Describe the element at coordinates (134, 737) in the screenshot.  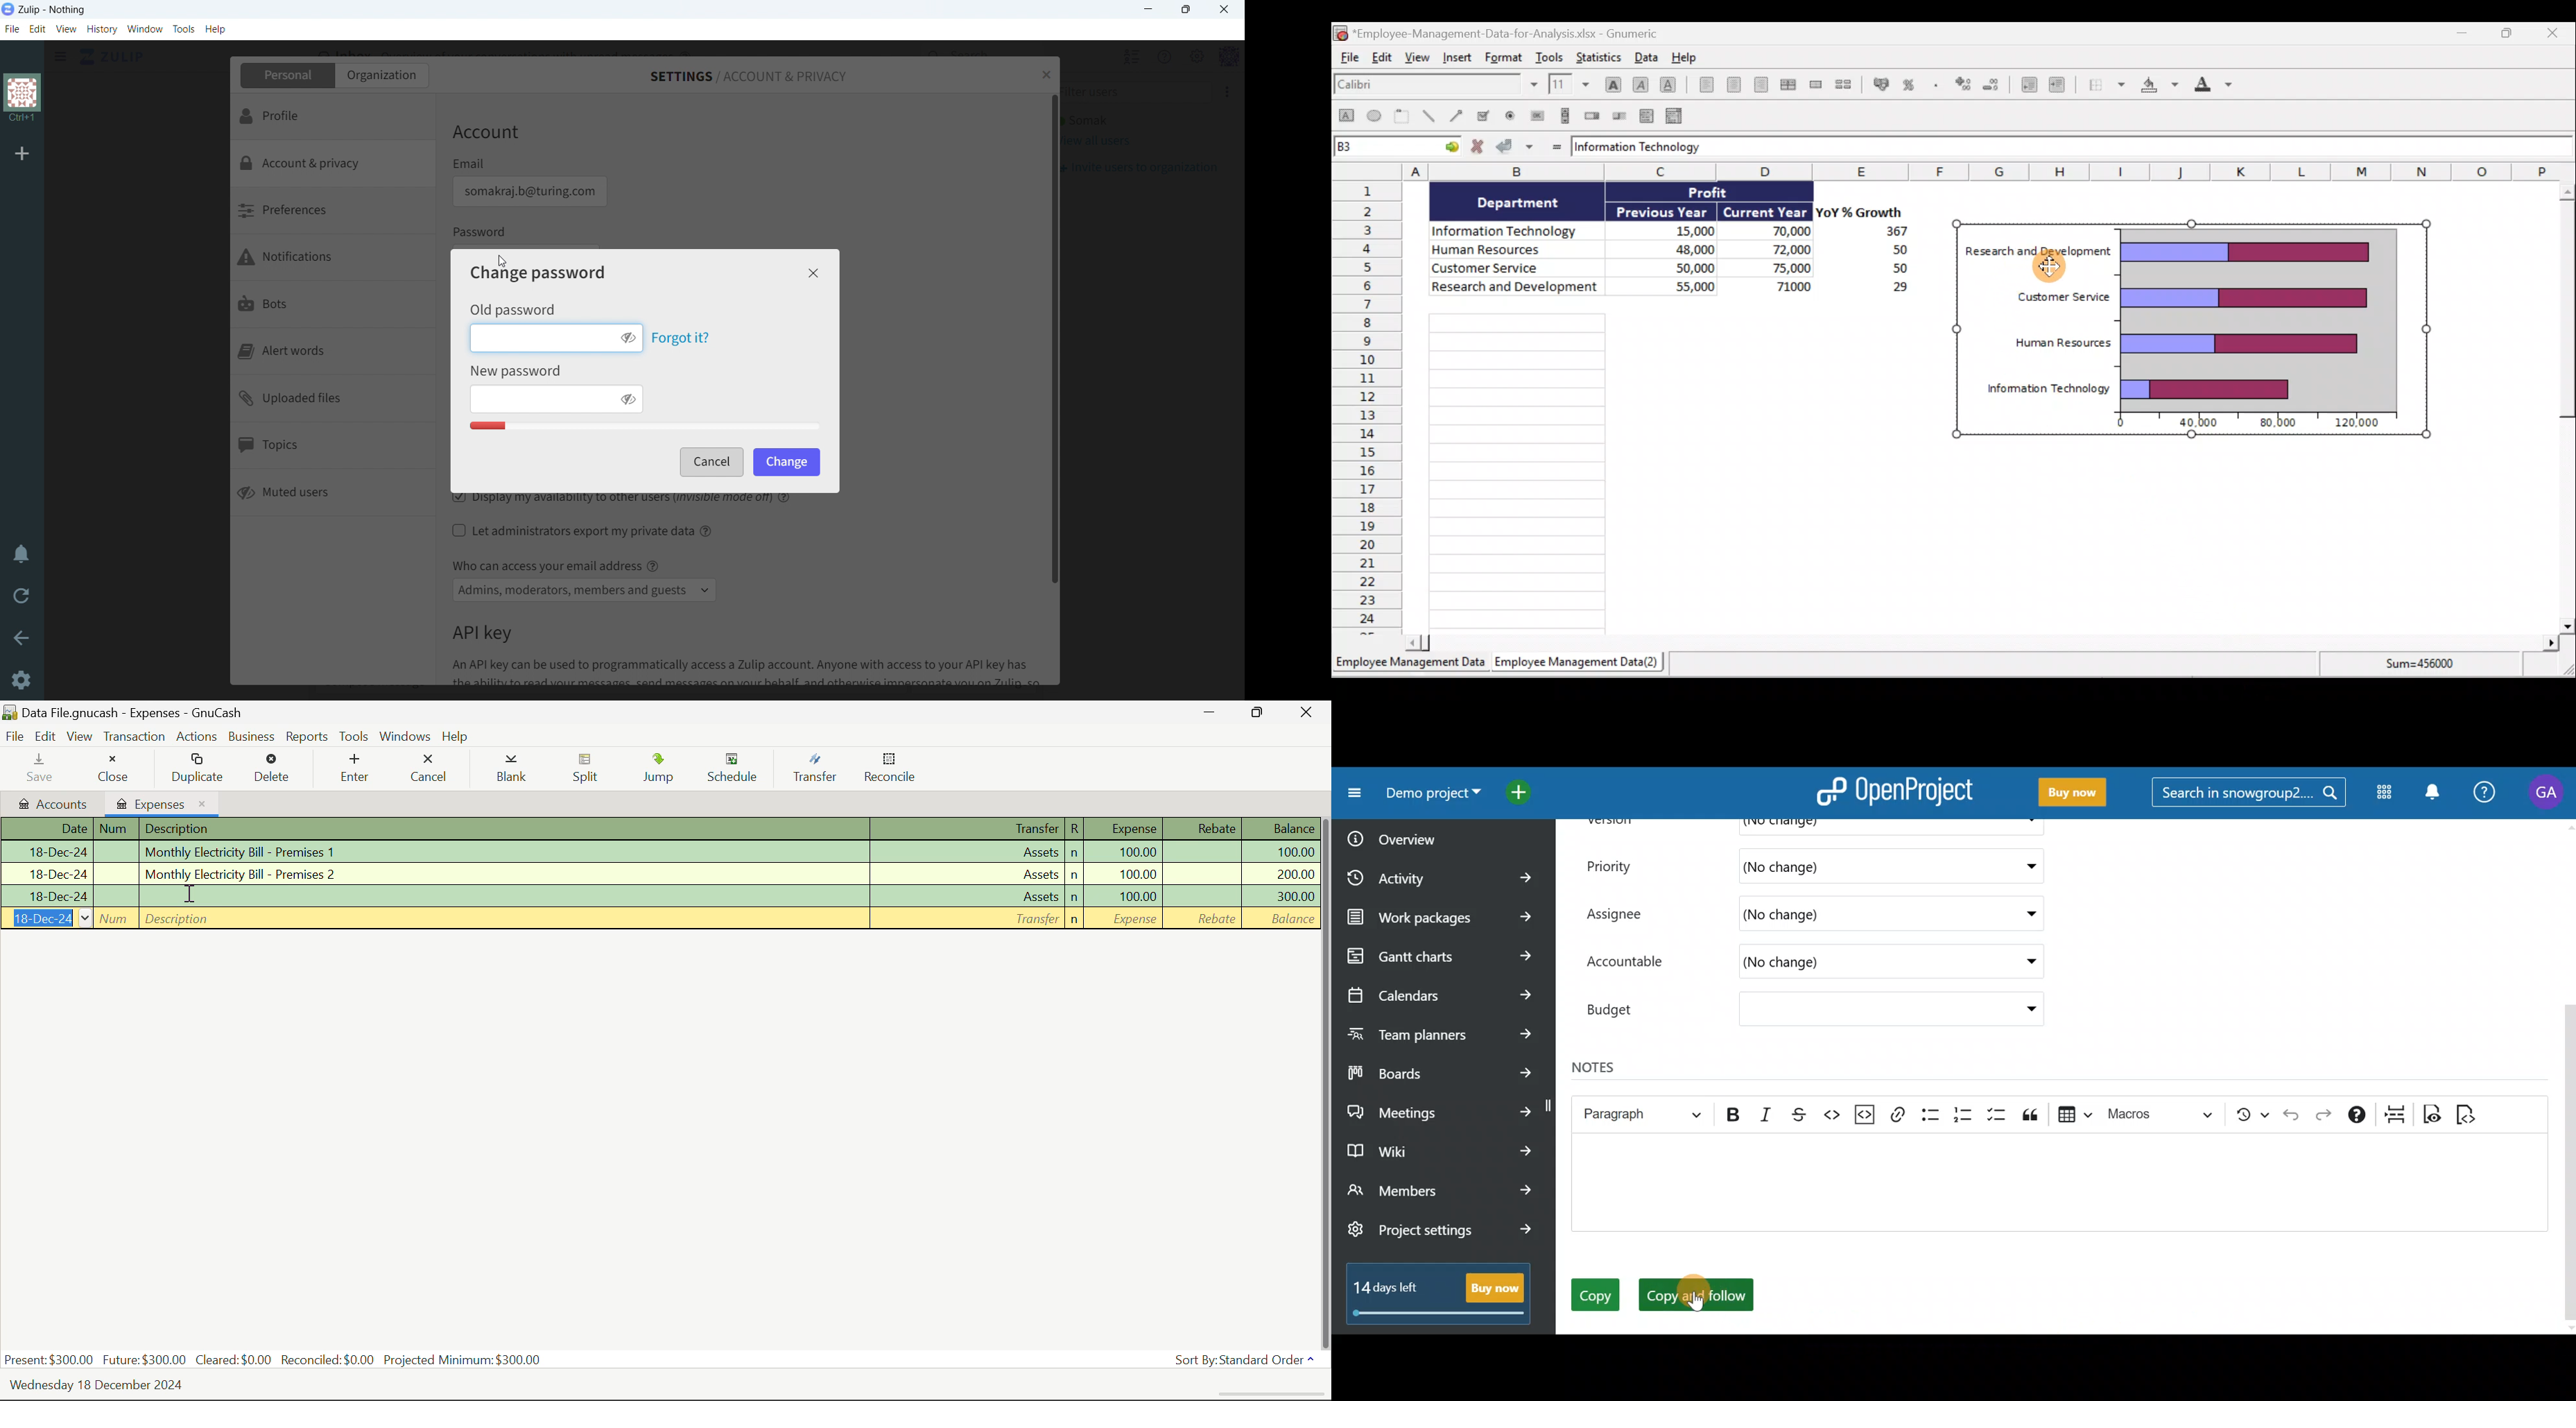
I see `Transaction` at that location.